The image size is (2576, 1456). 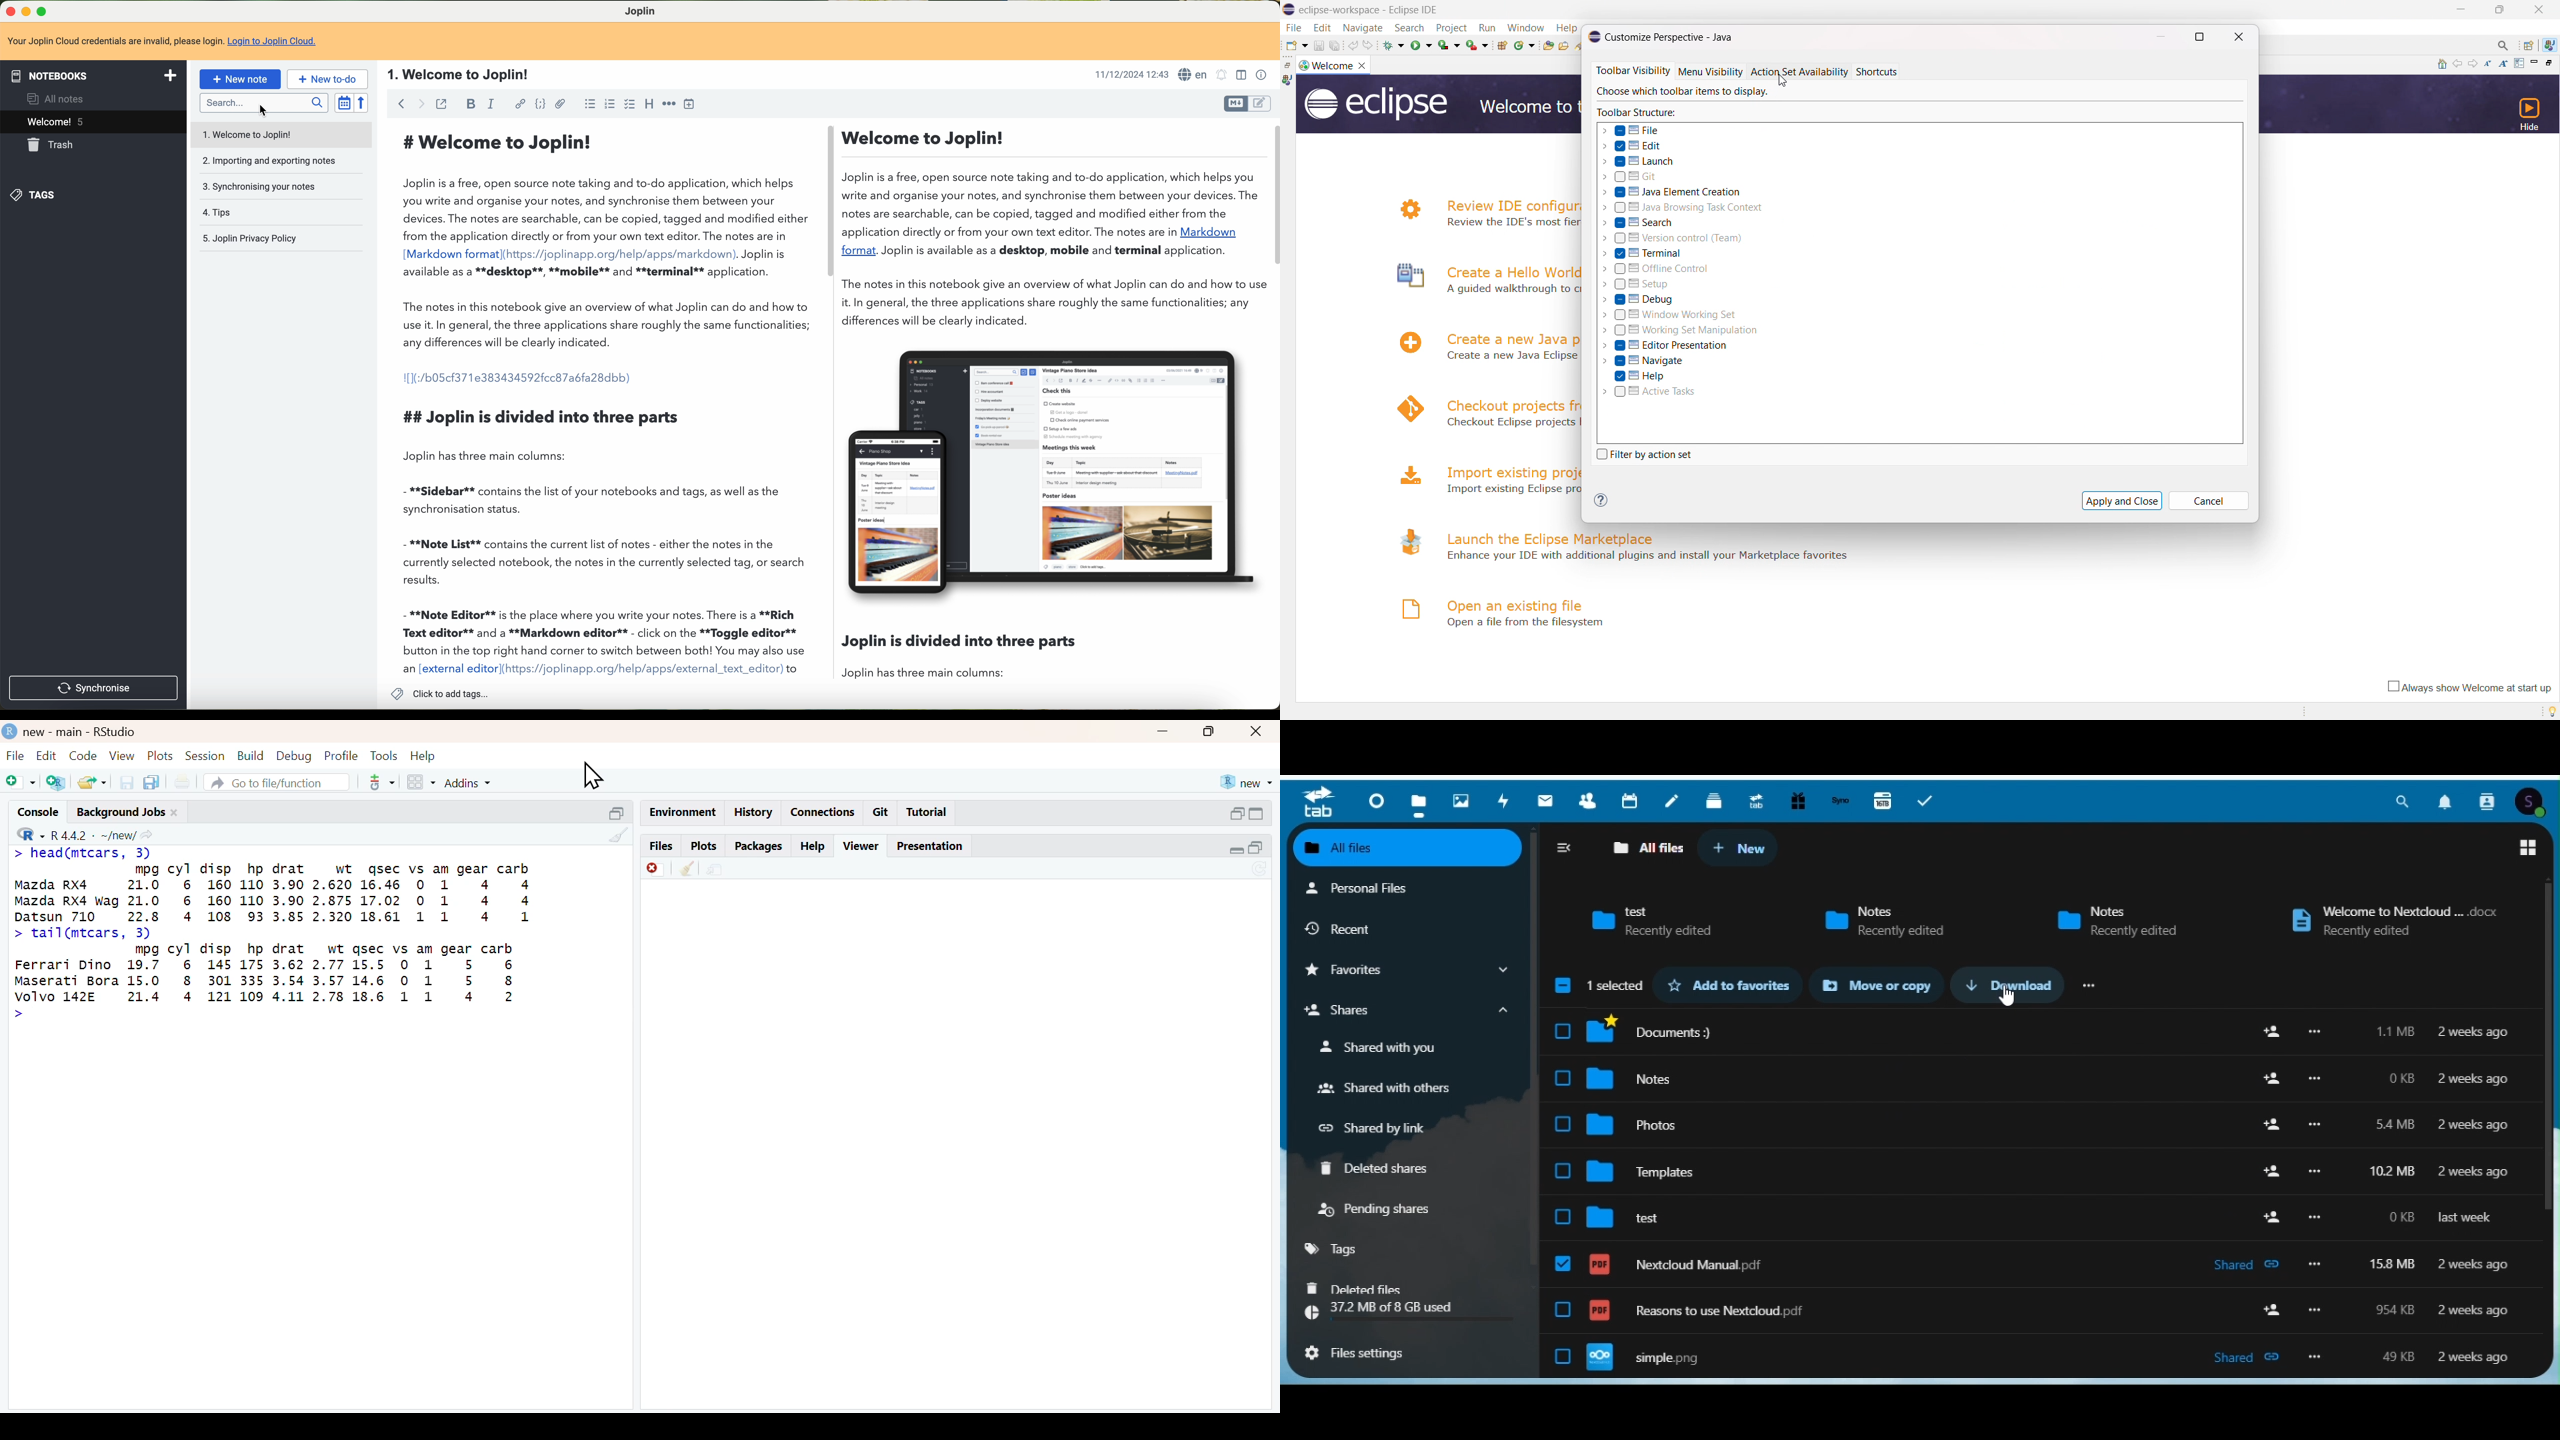 What do you see at coordinates (1314, 800) in the screenshot?
I see `` at bounding box center [1314, 800].